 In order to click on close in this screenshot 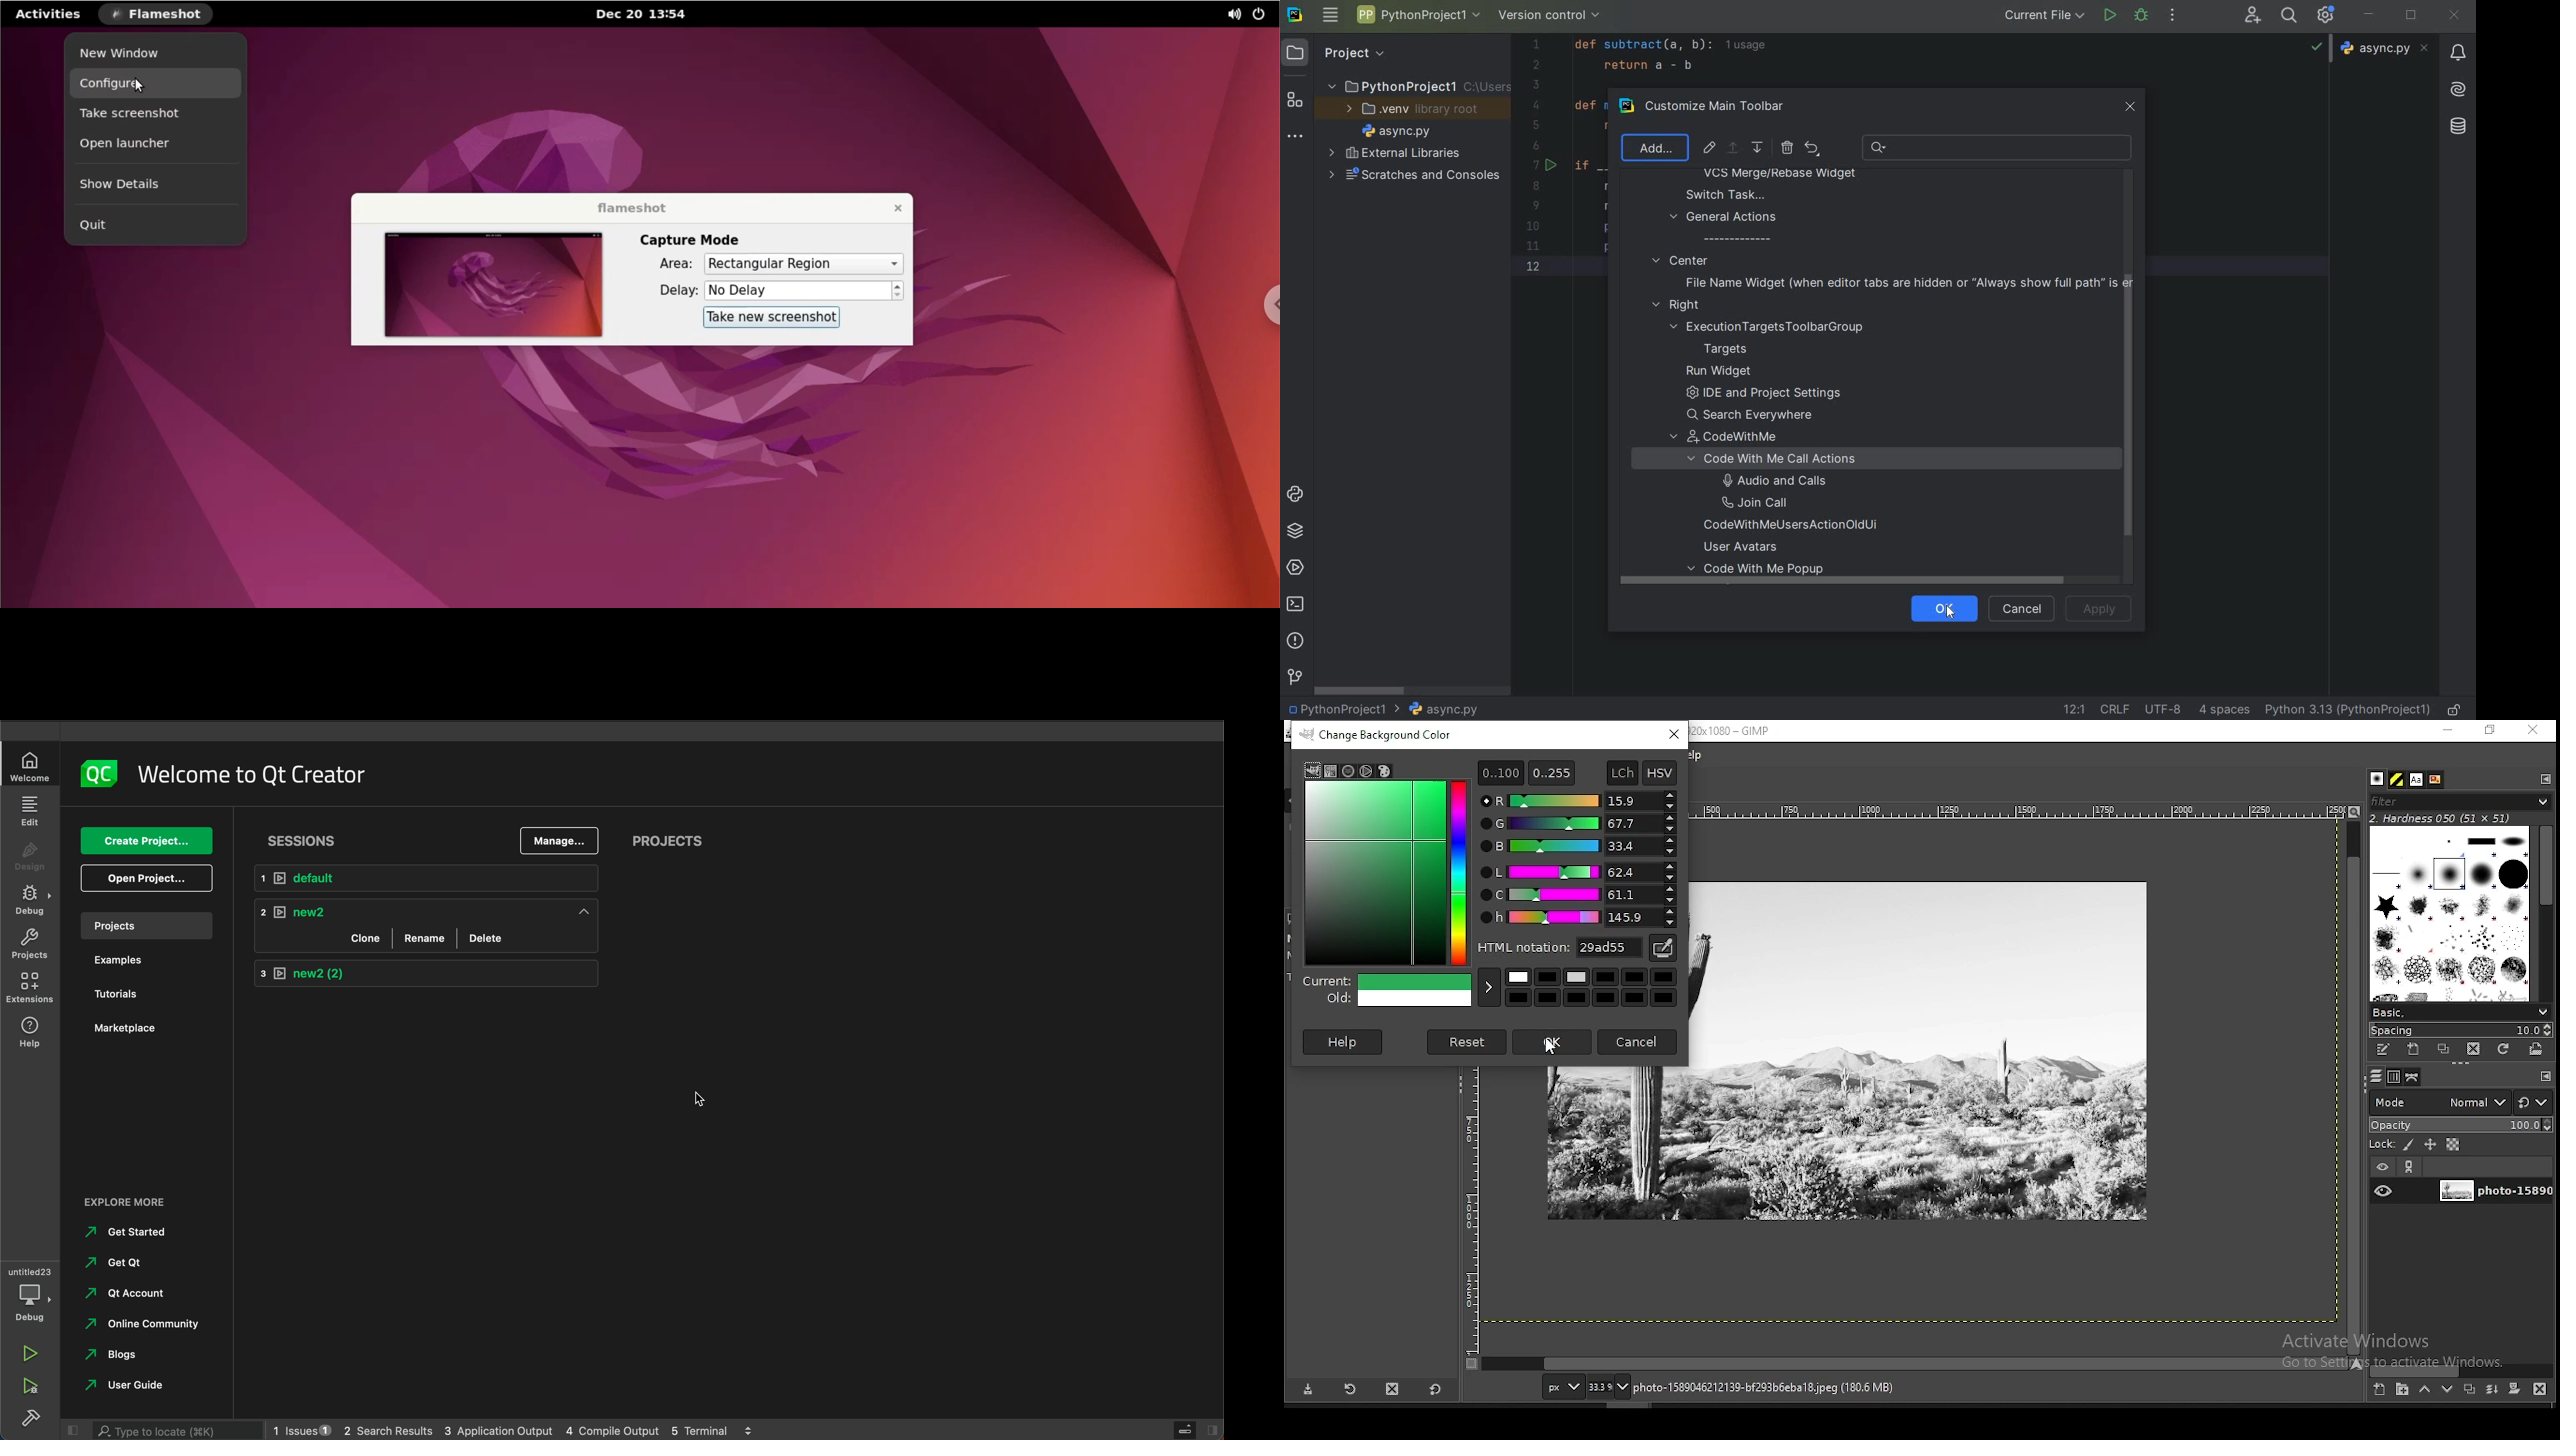, I will do `click(895, 209)`.